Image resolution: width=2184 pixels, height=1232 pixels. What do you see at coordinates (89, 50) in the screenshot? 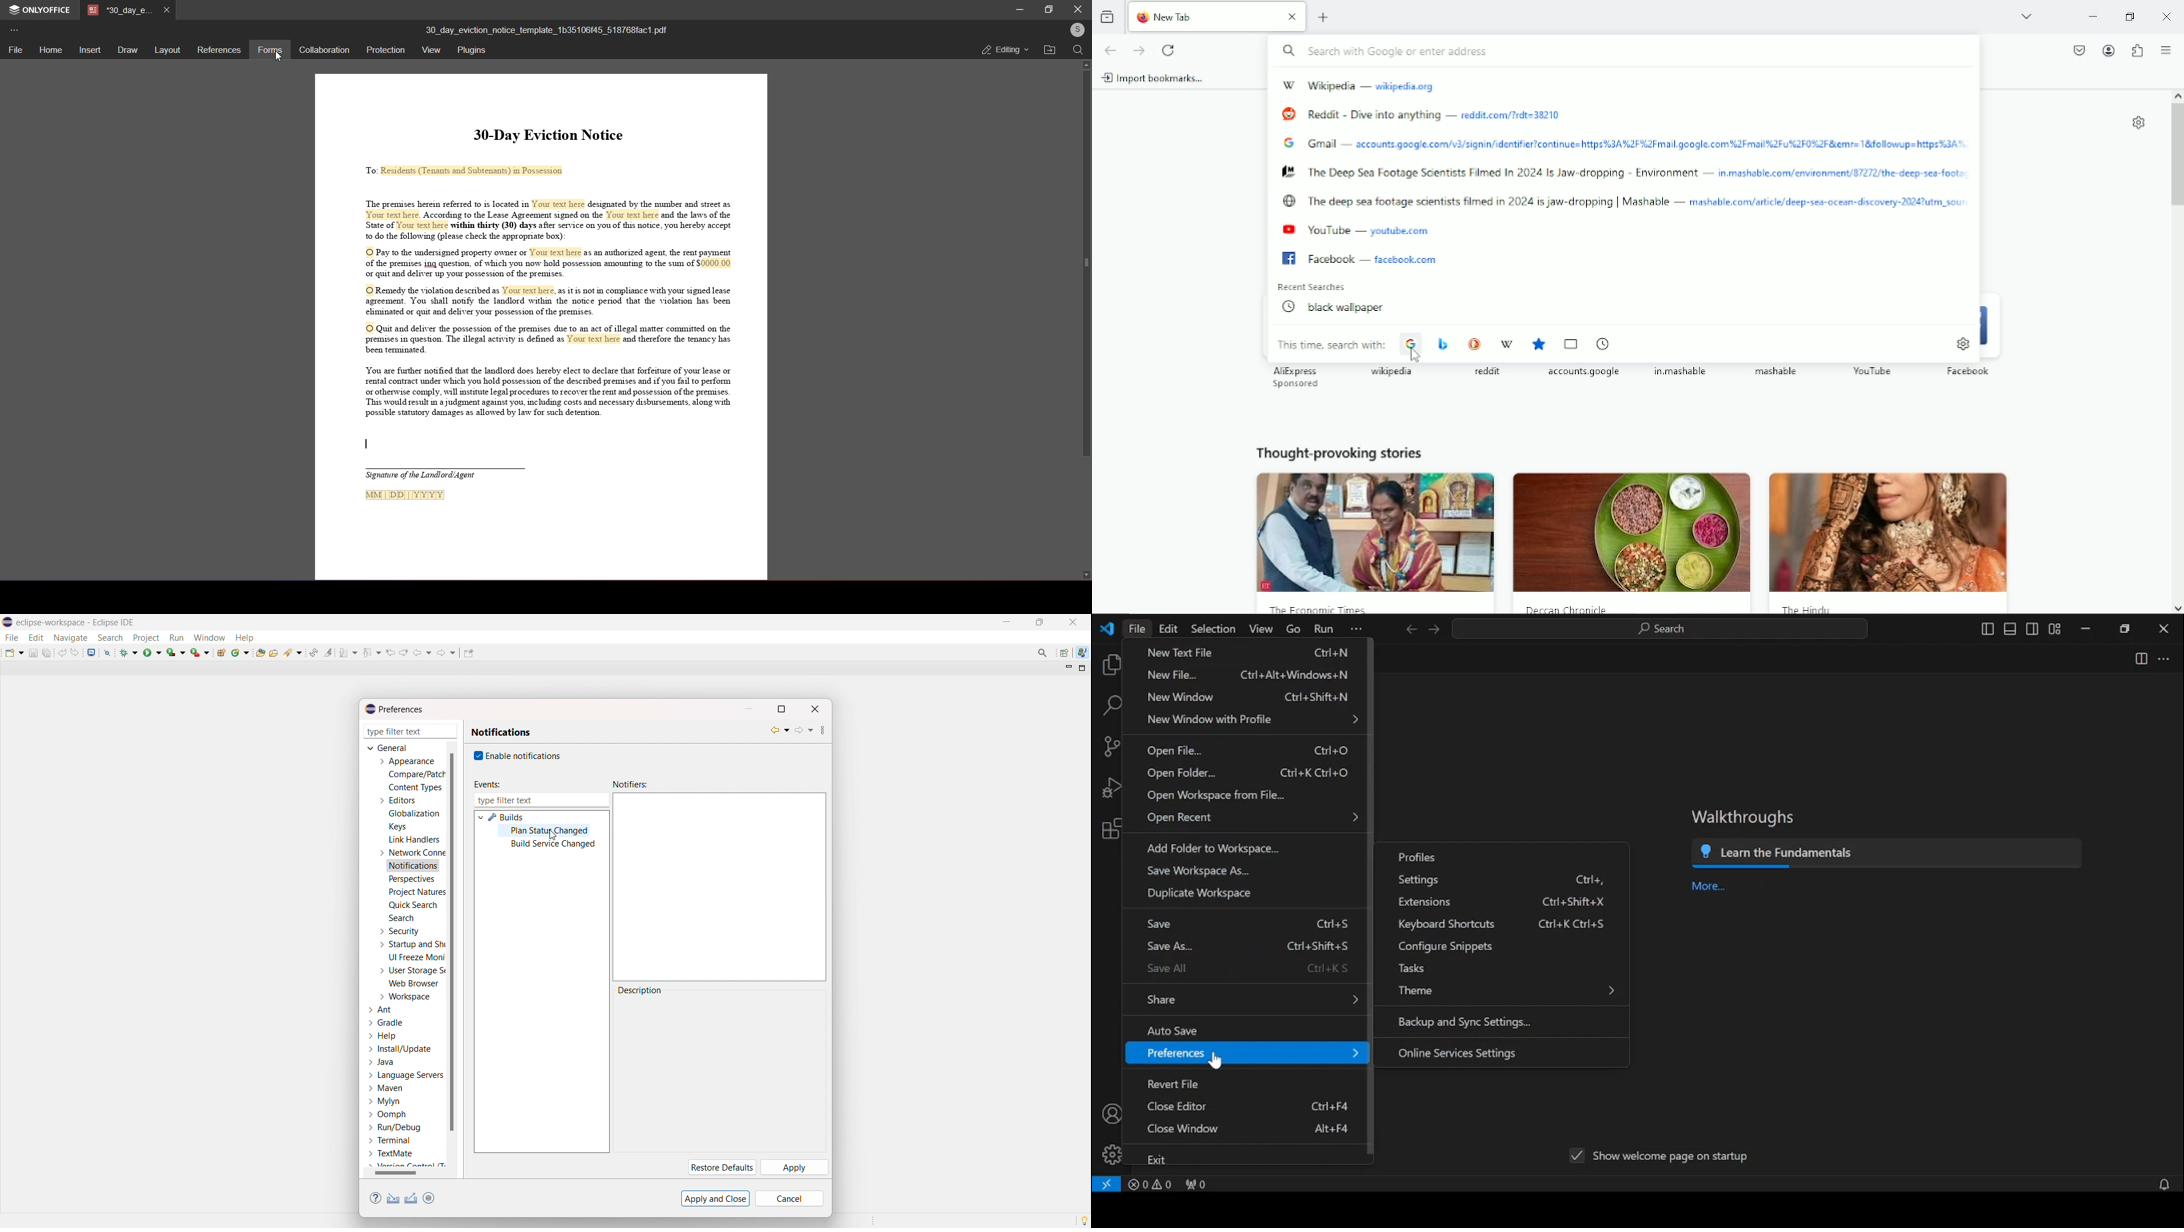
I see `insert` at bounding box center [89, 50].